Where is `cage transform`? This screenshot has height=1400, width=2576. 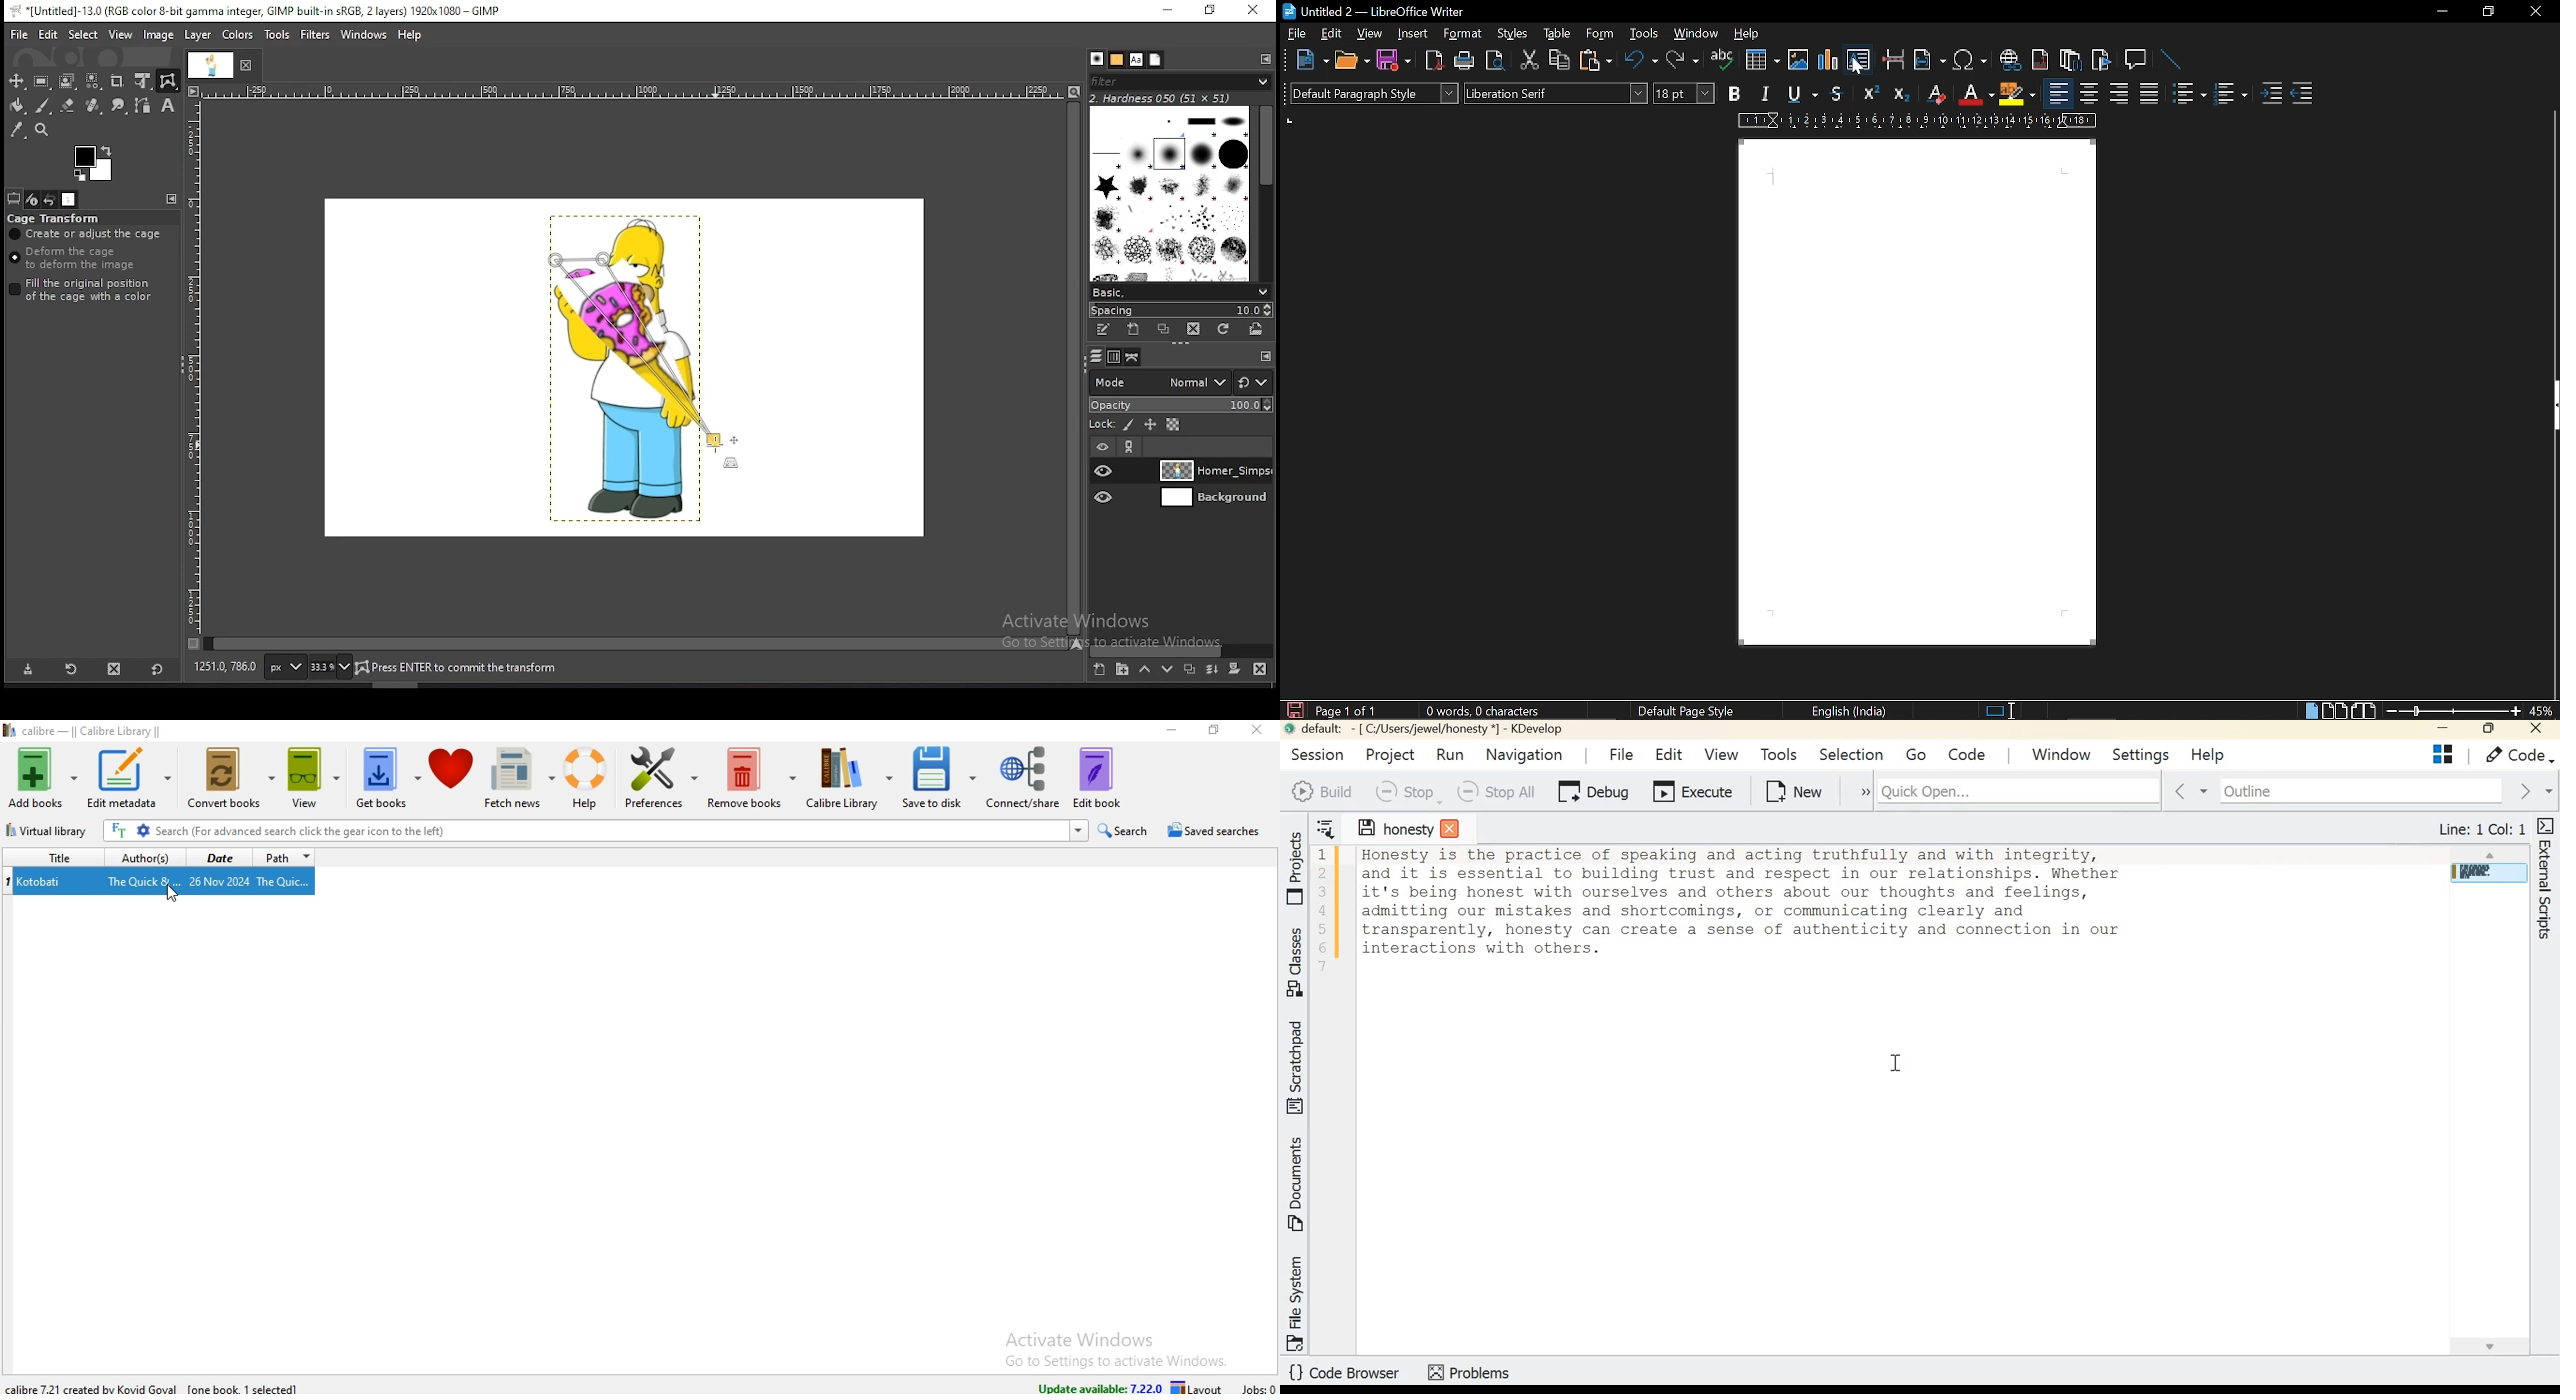
cage transform is located at coordinates (168, 81).